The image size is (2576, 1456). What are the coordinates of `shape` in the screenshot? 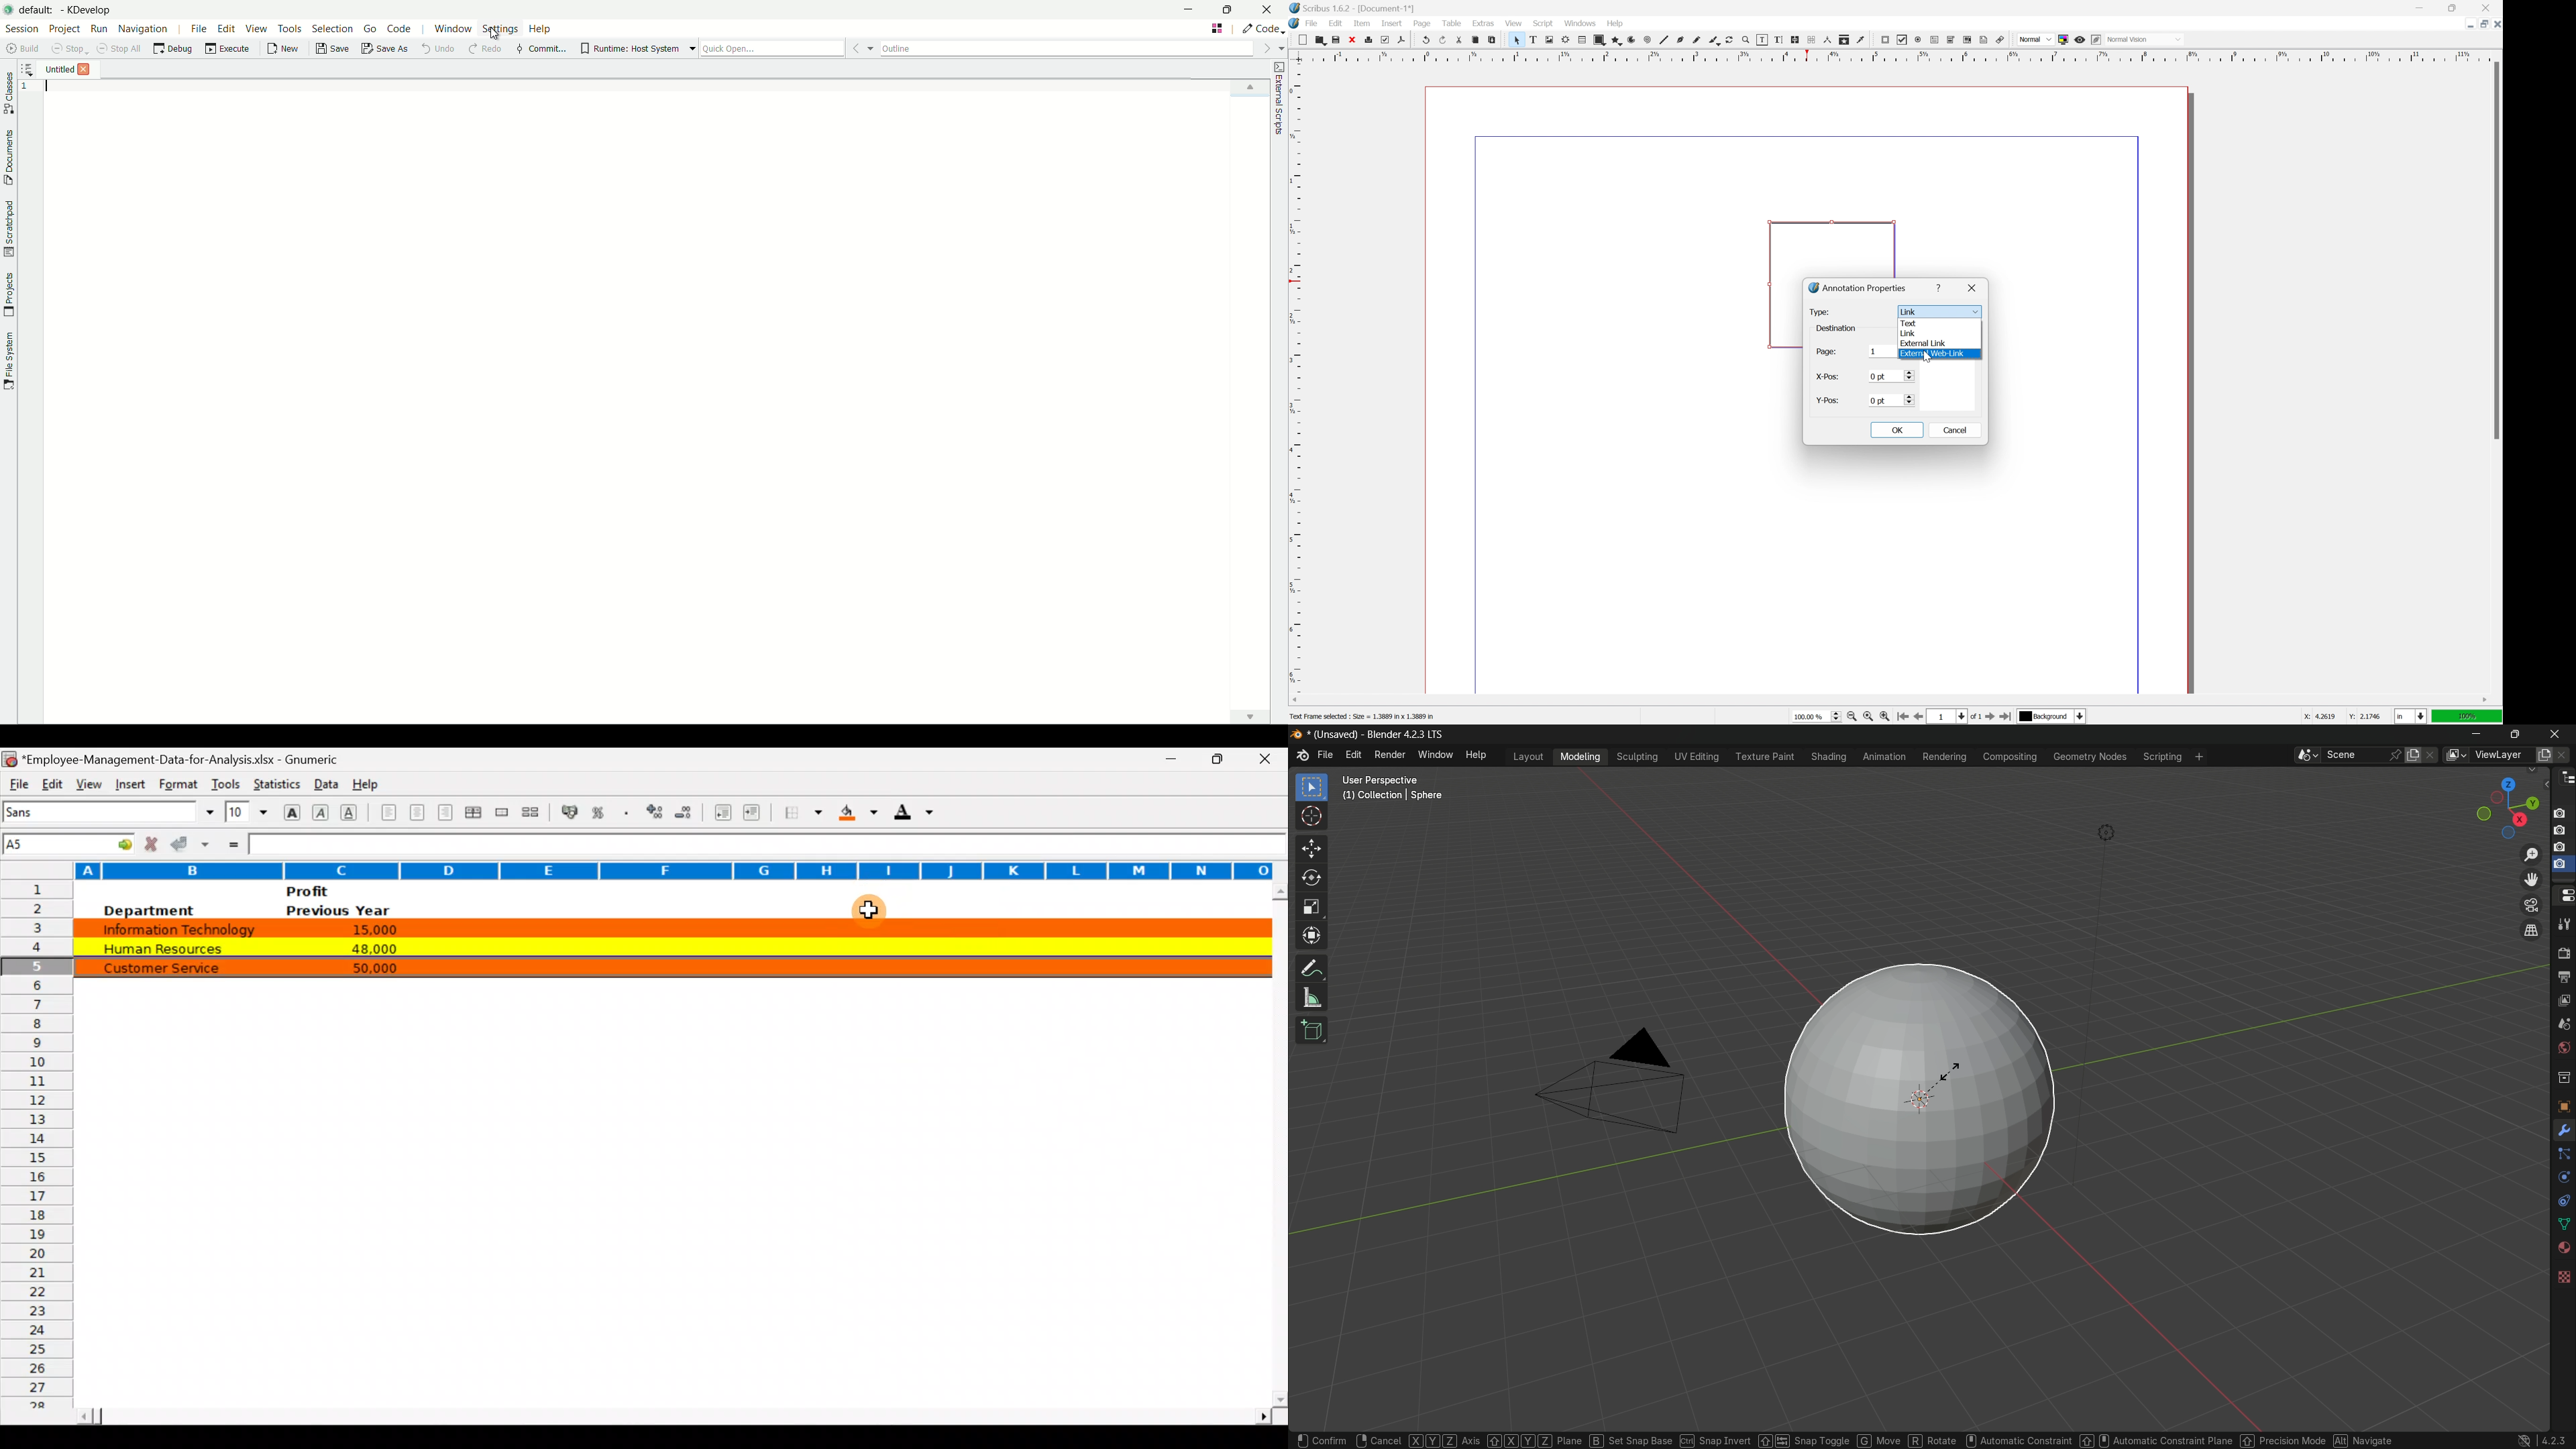 It's located at (1599, 40).